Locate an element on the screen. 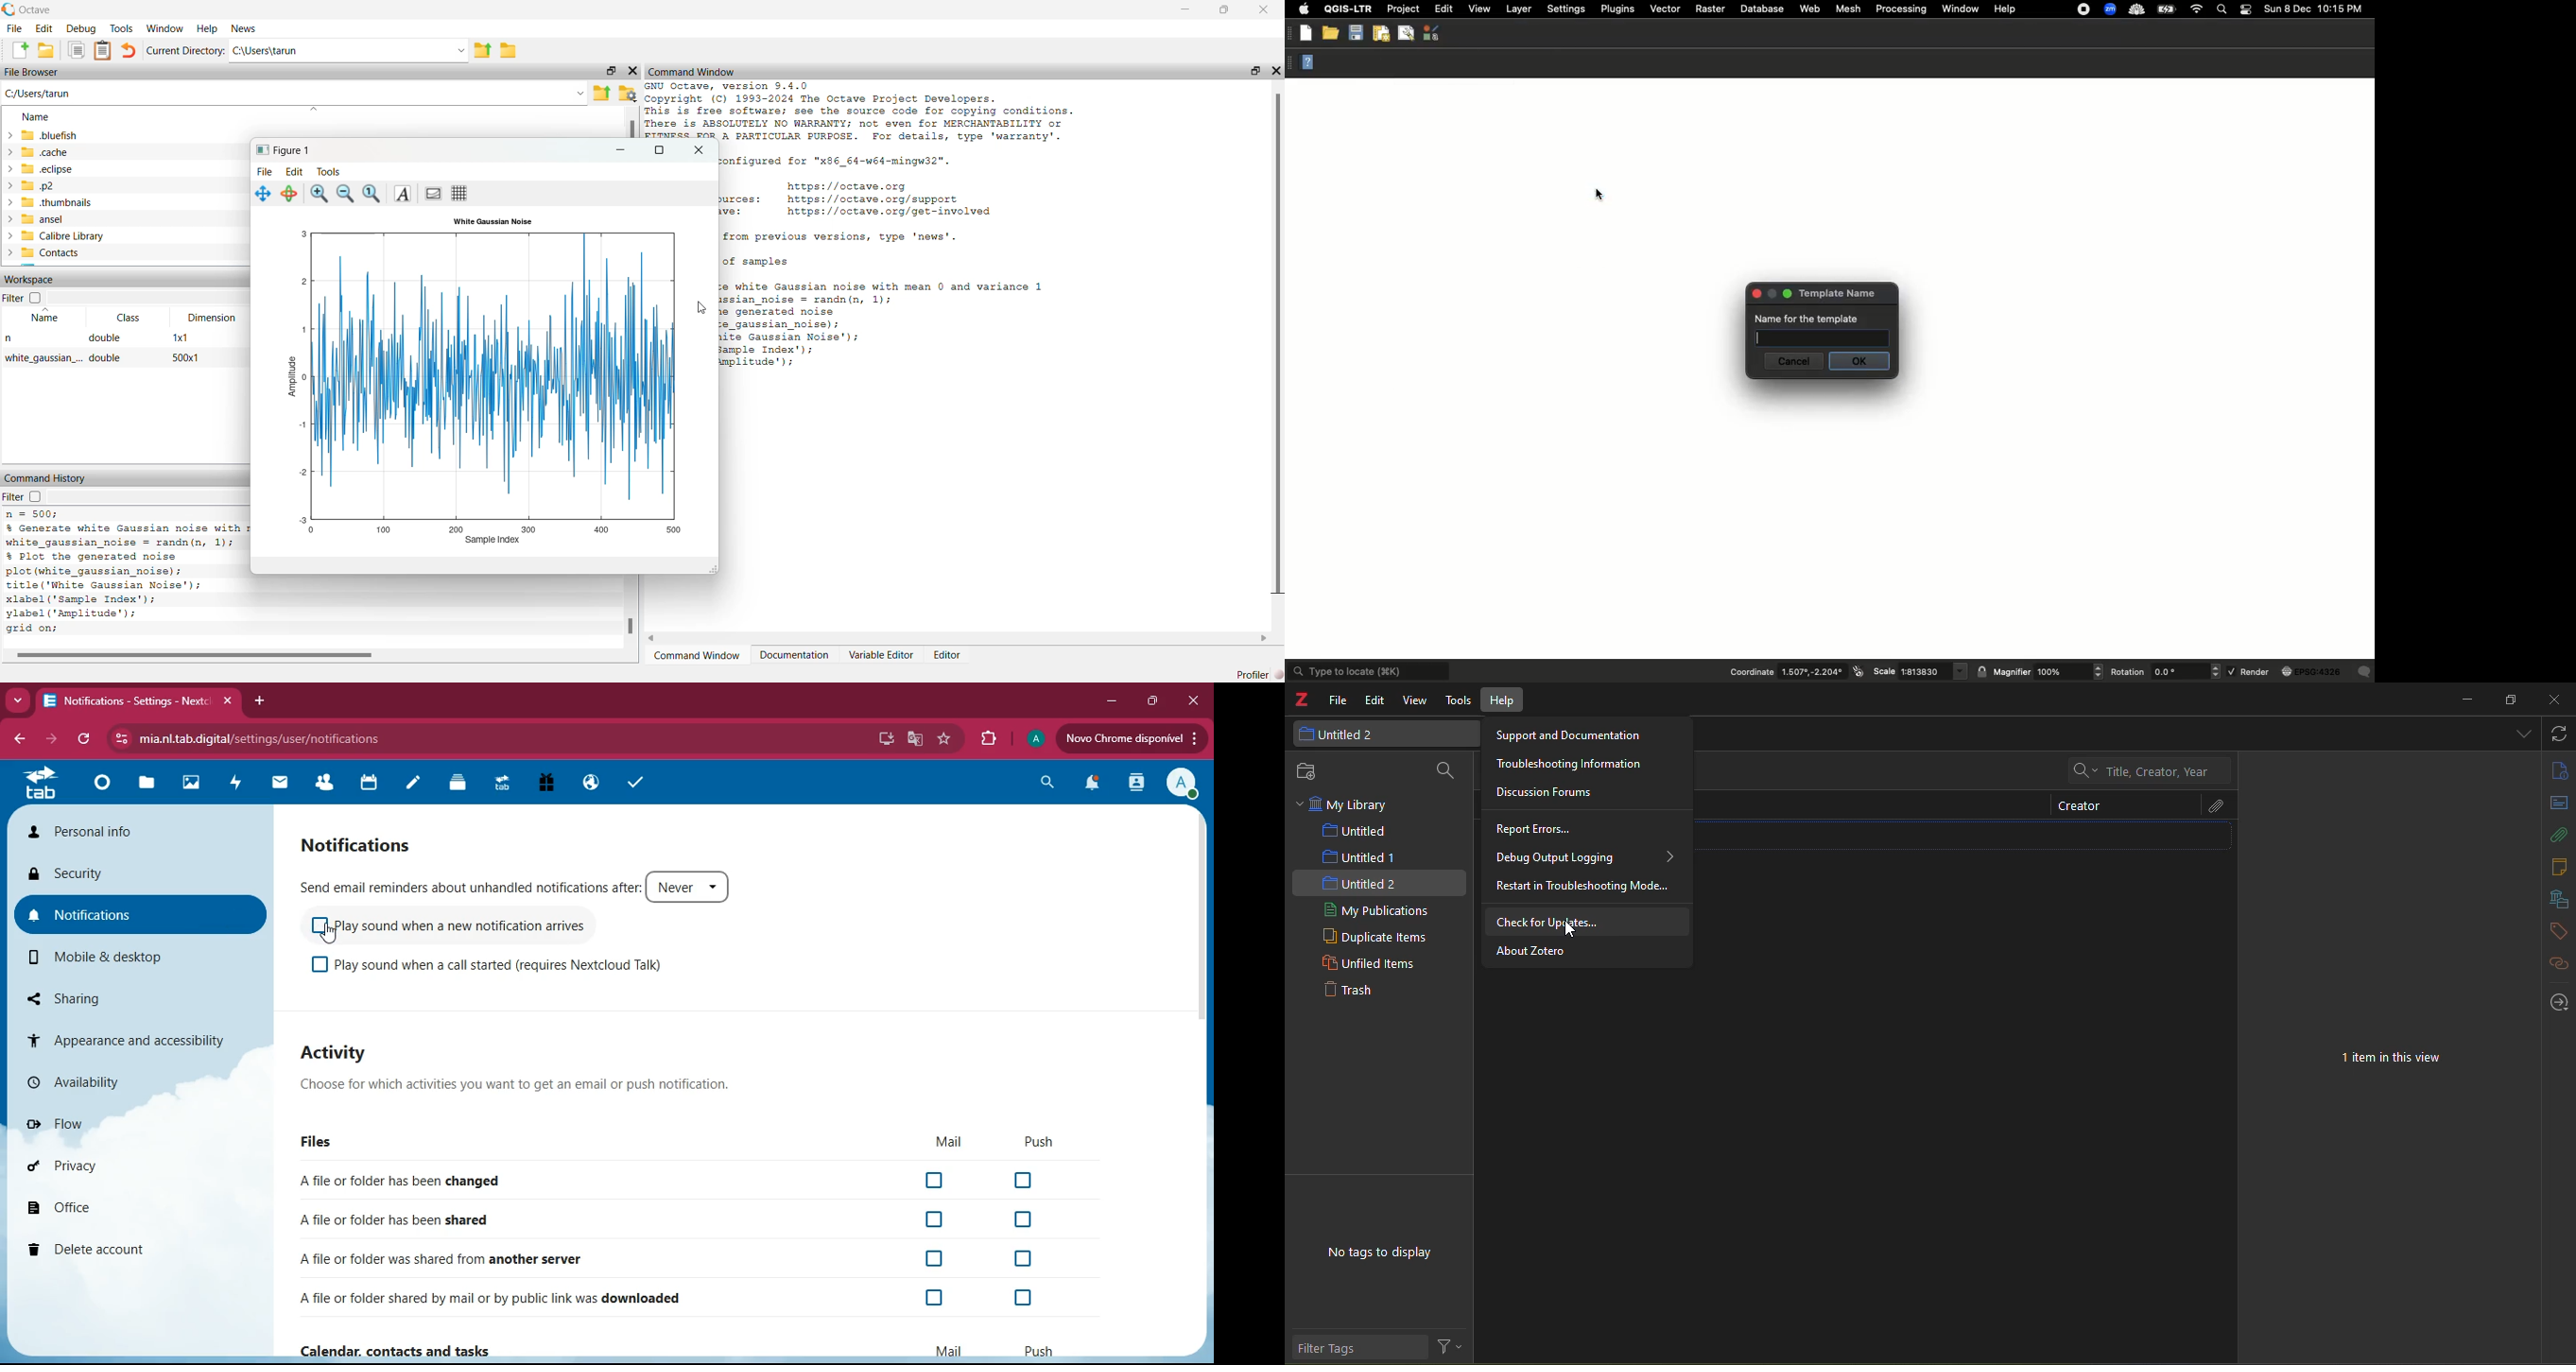 The width and height of the screenshot is (2576, 1372). gift is located at coordinates (540, 783).